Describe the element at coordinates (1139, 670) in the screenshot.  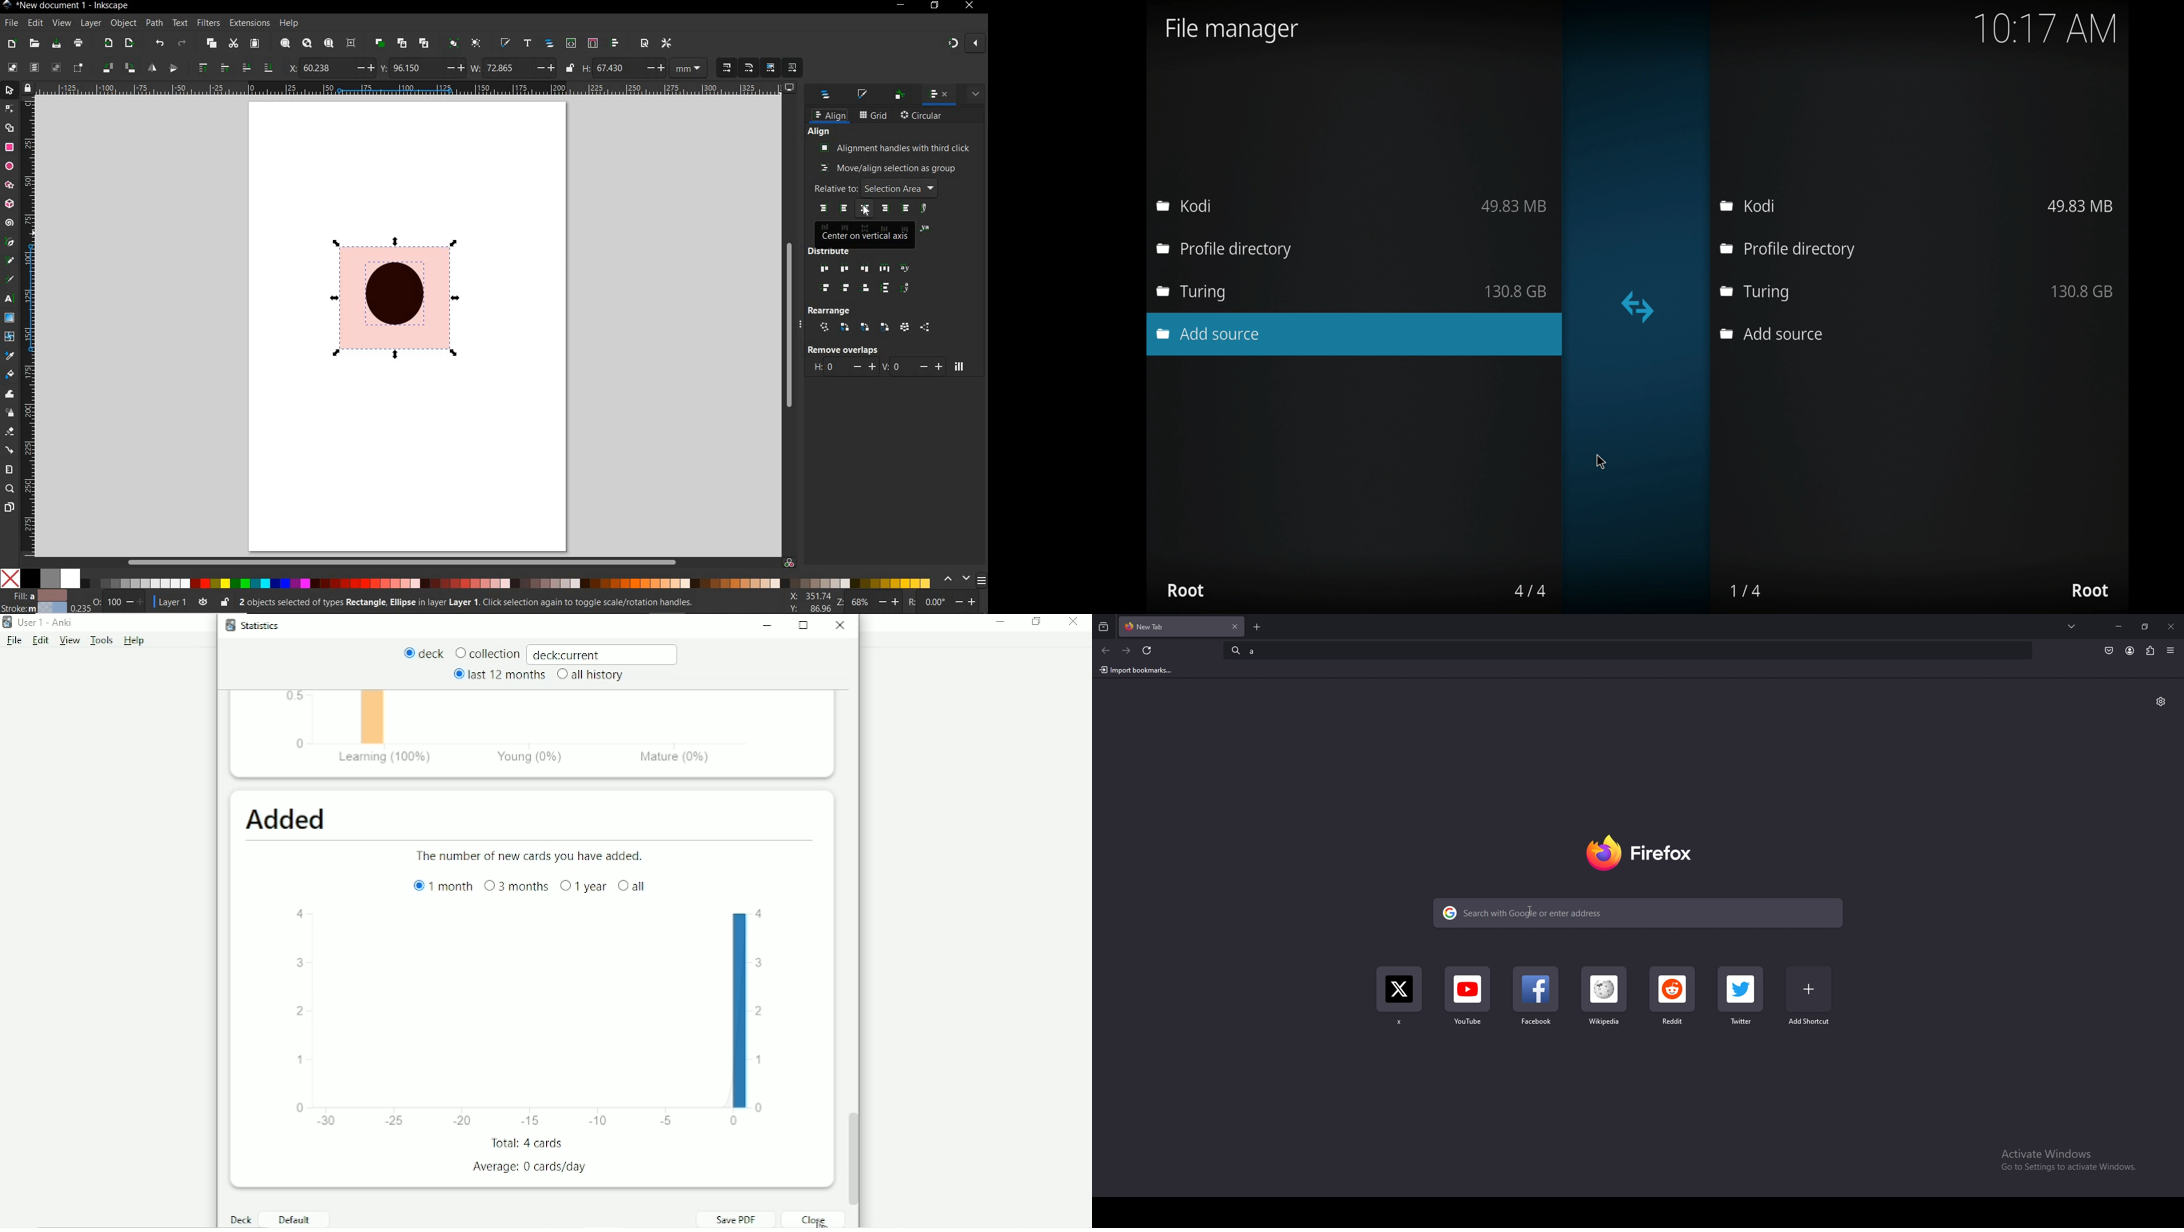
I see `import bookmarks` at that location.